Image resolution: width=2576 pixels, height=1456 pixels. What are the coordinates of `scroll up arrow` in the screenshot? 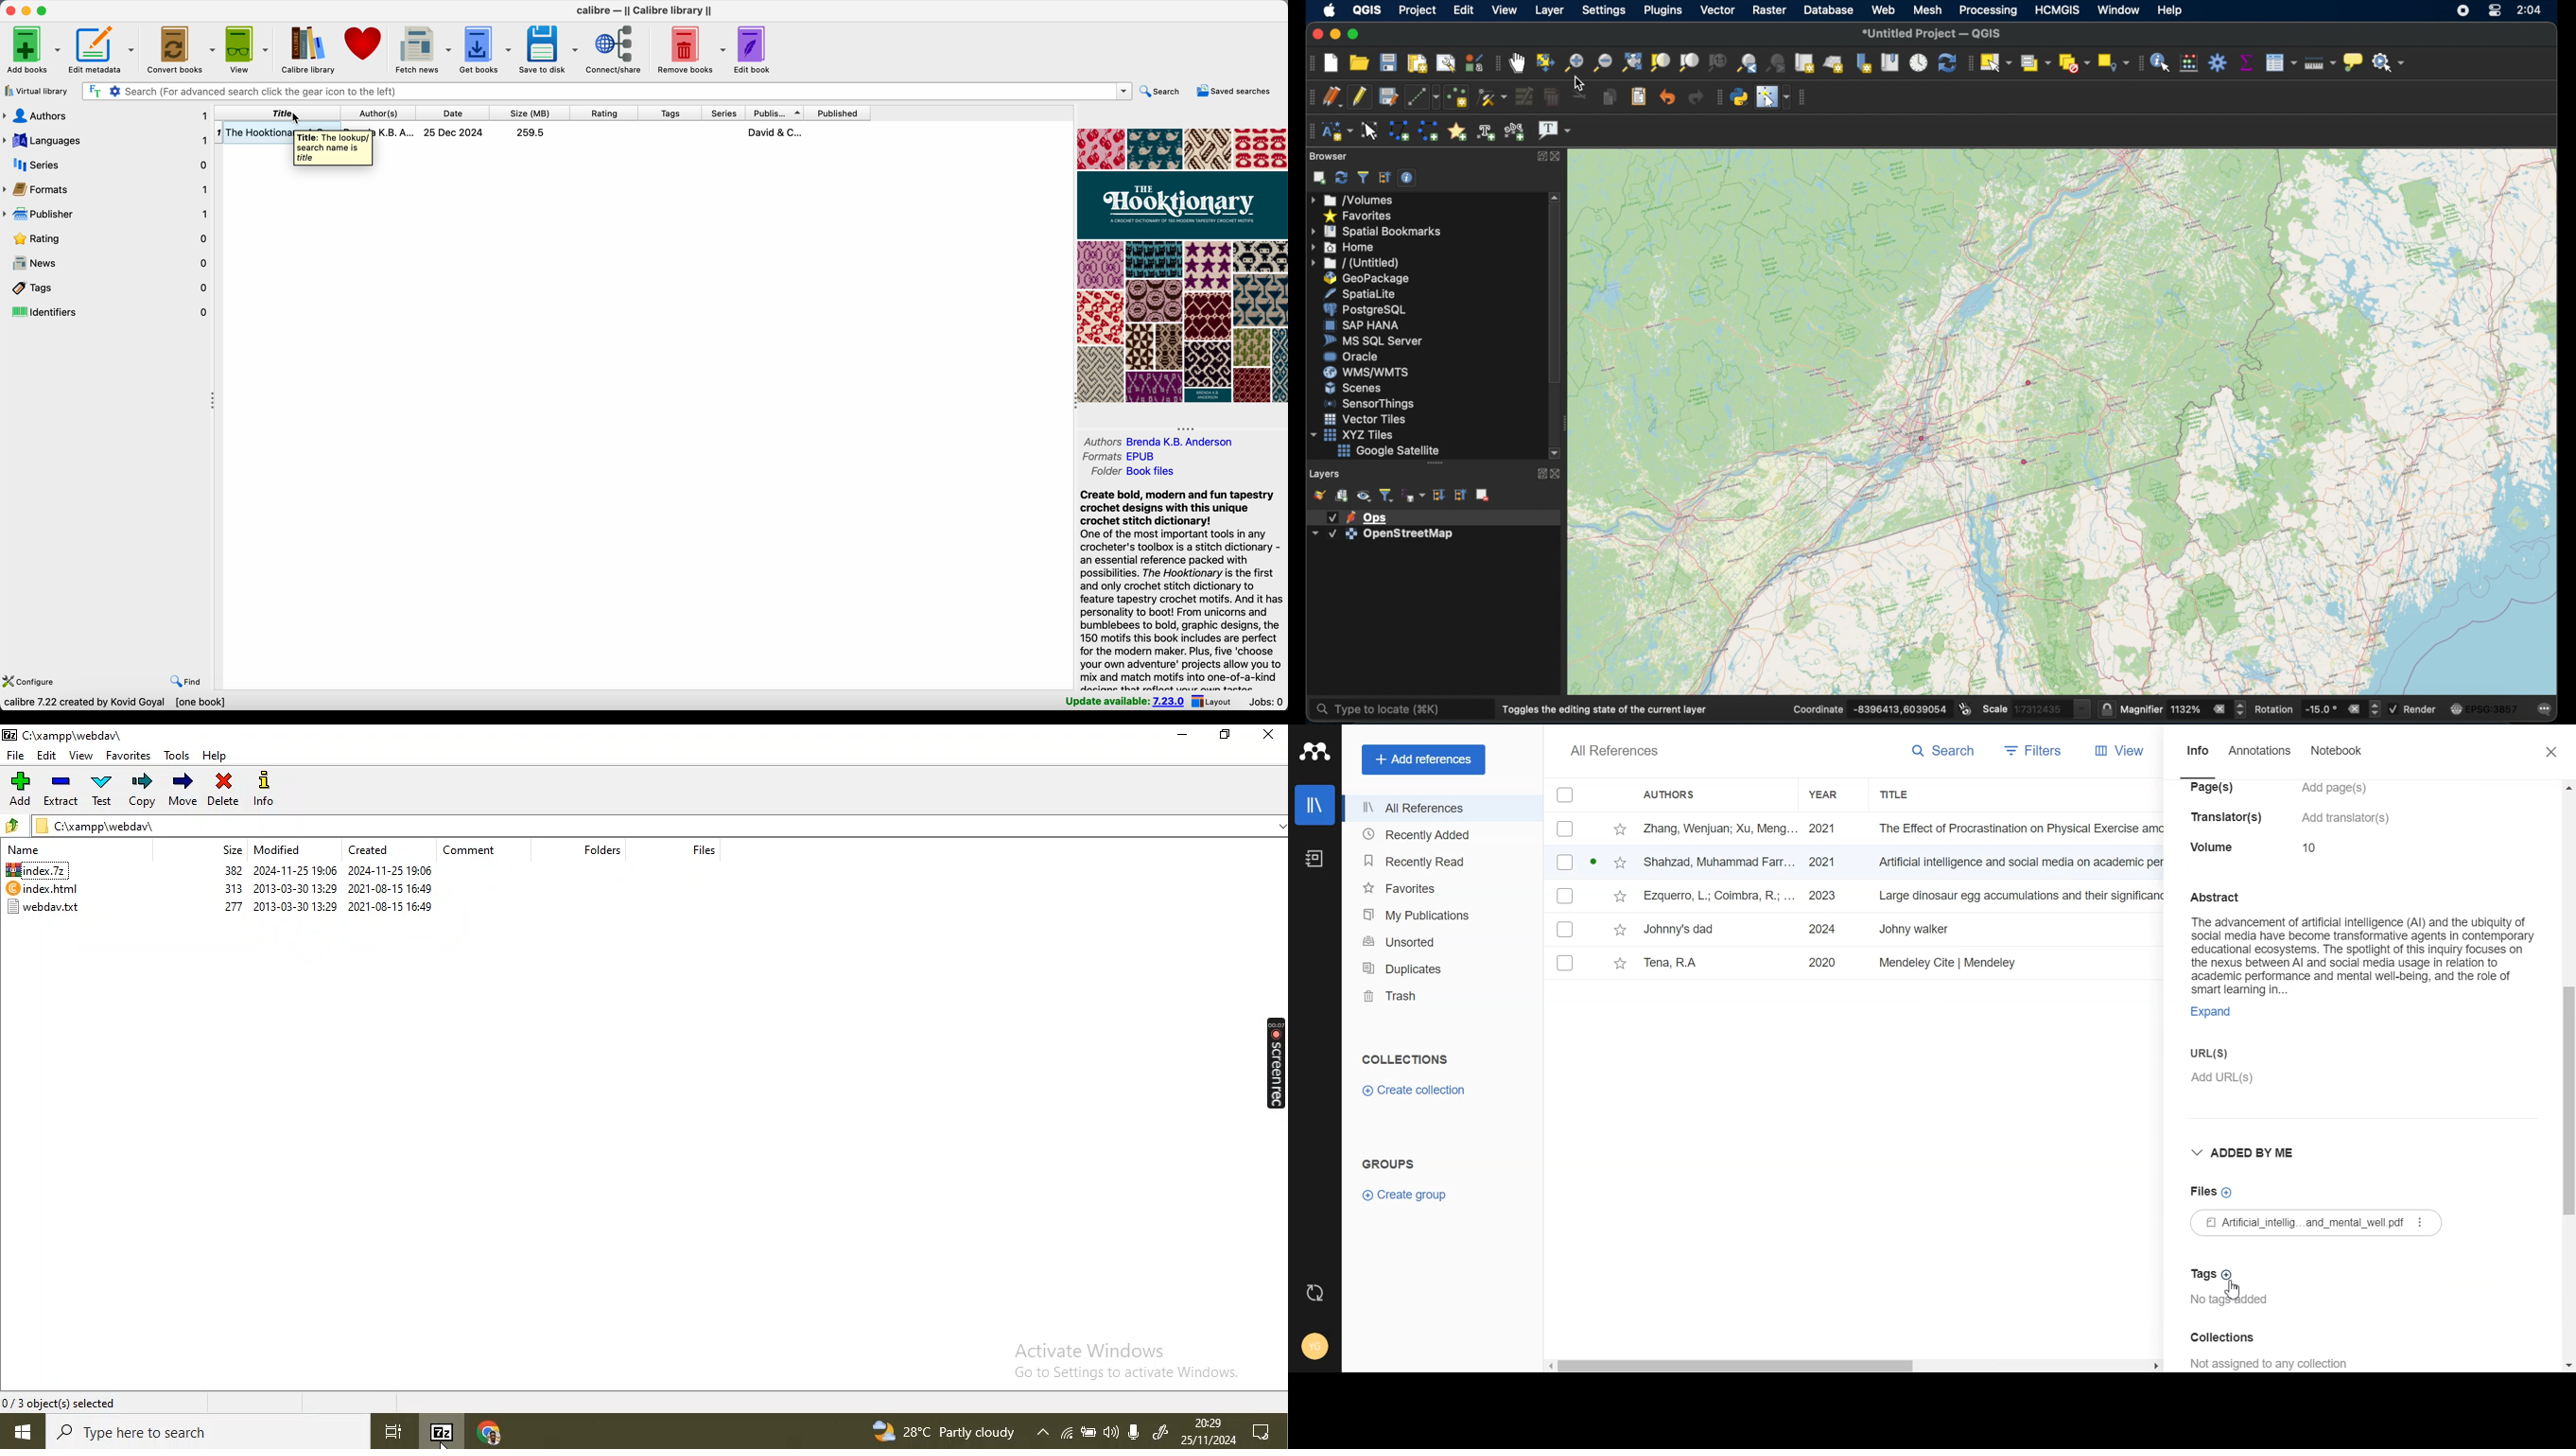 It's located at (1555, 199).